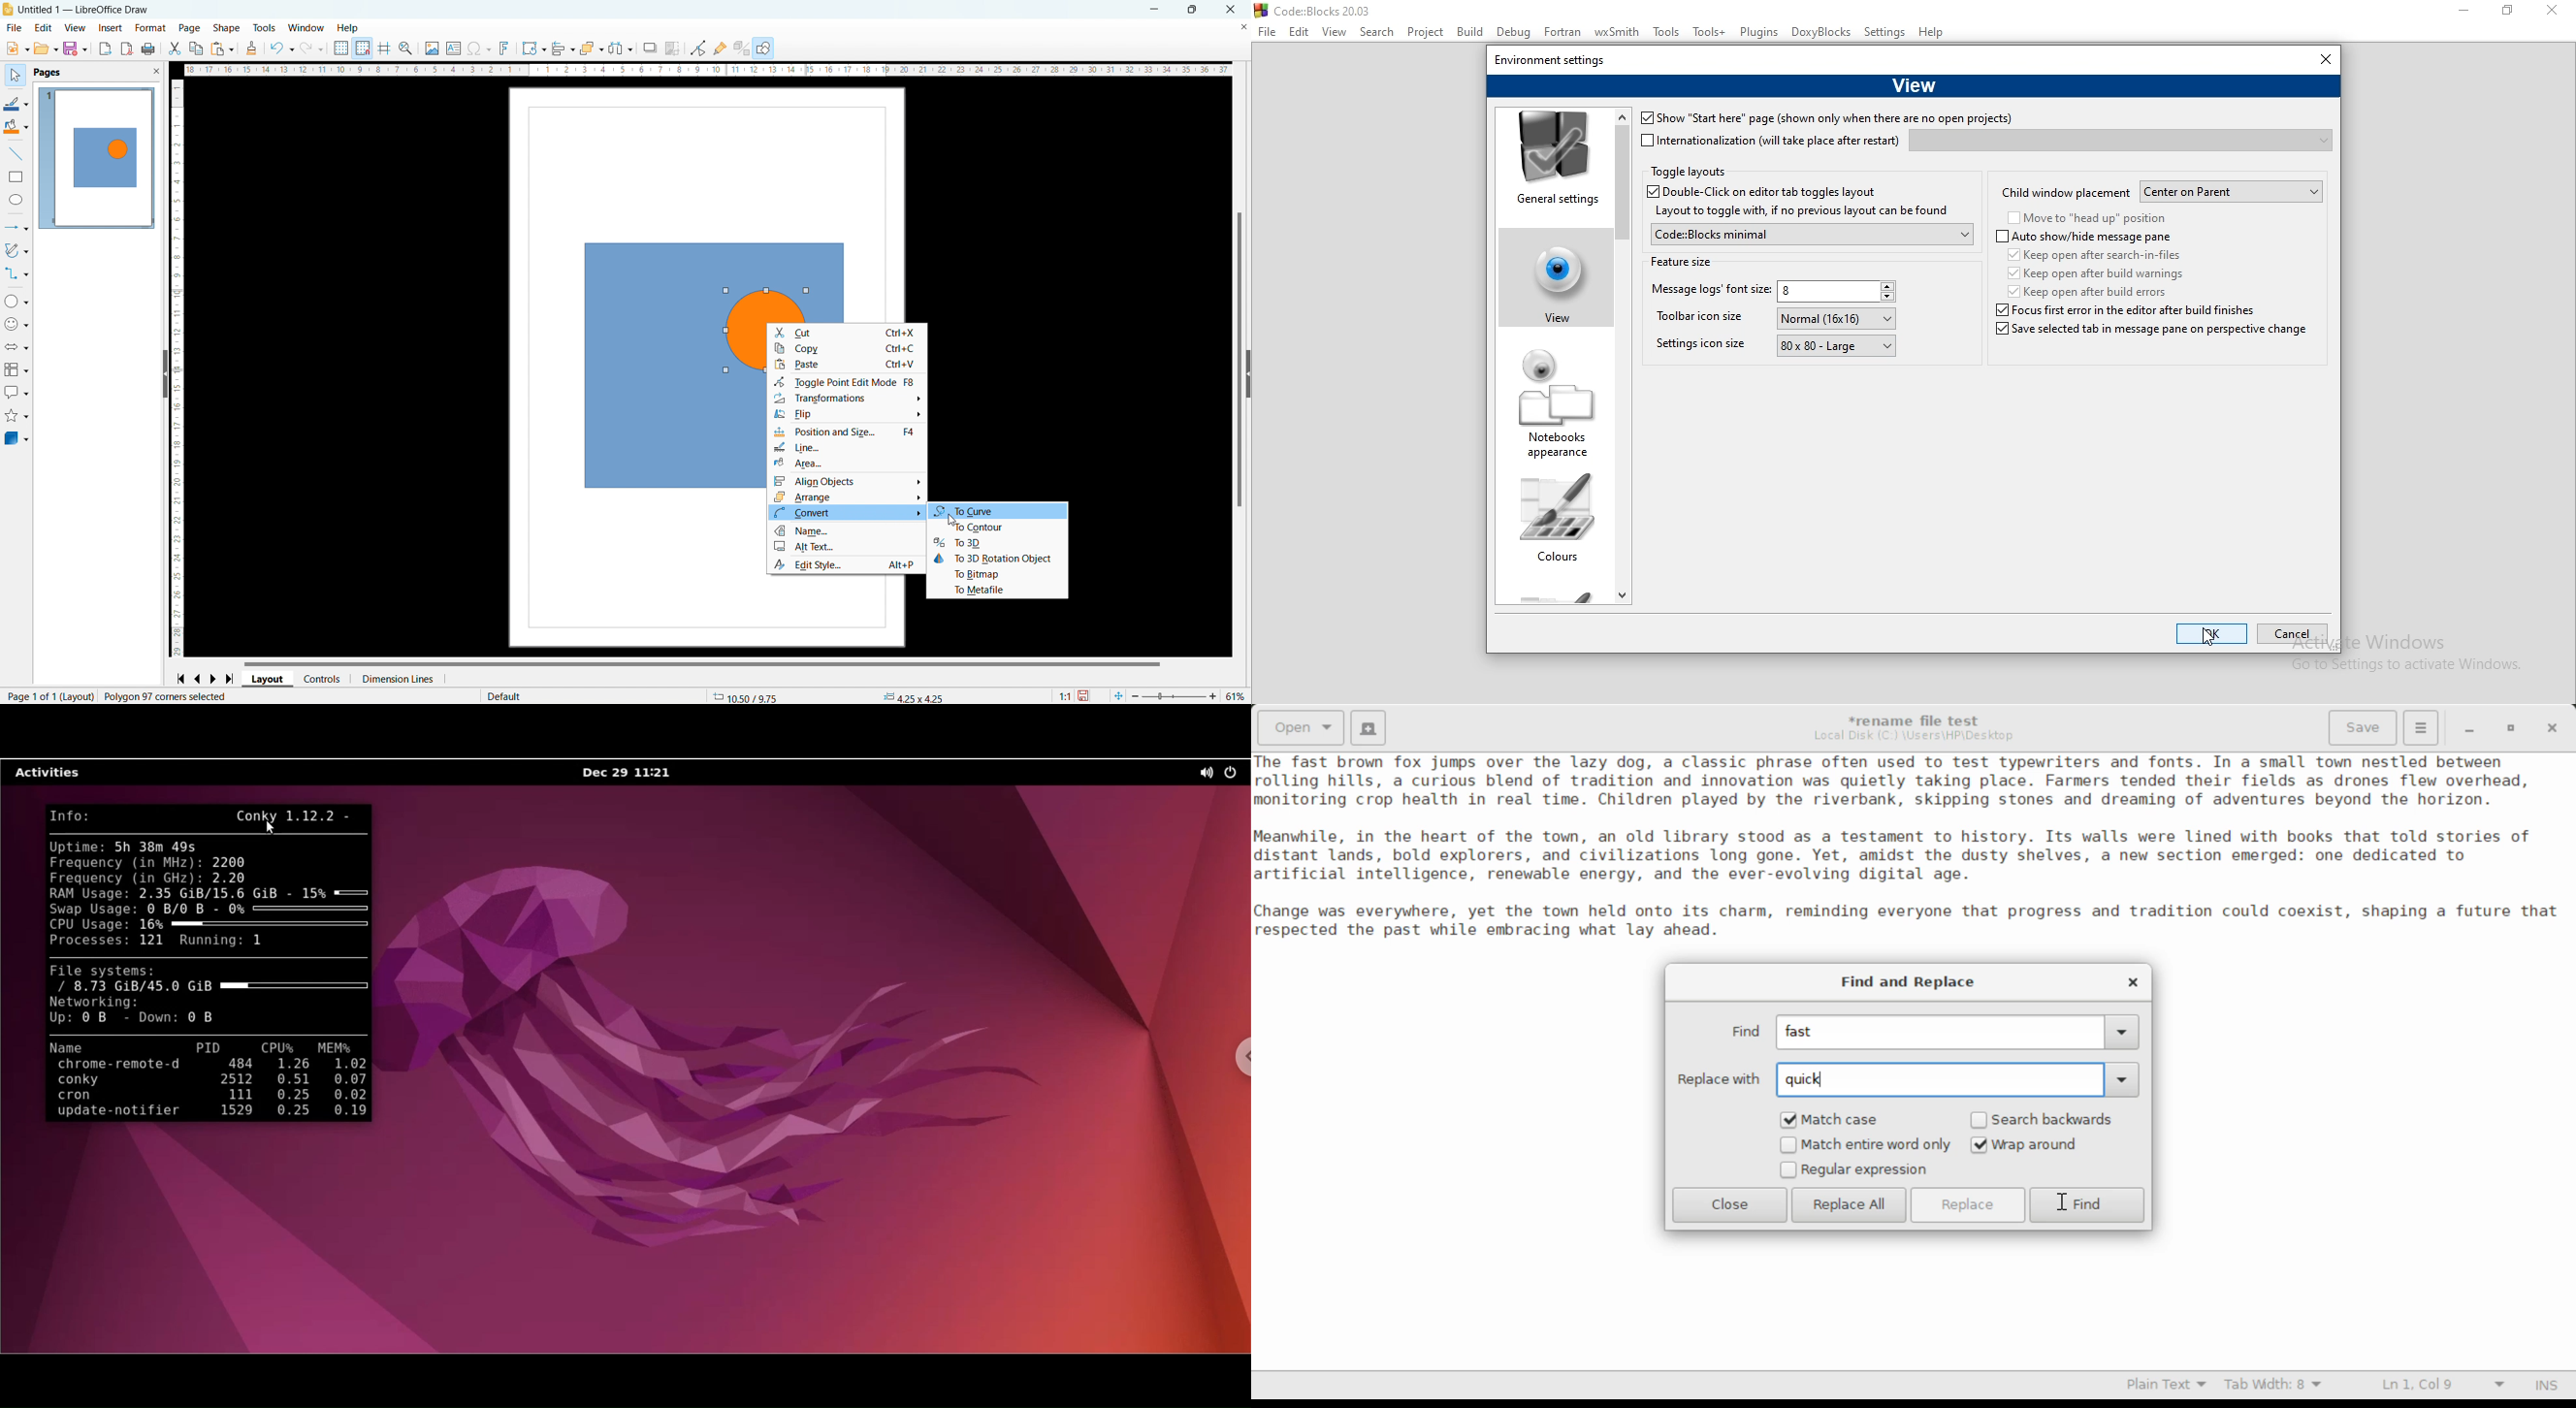 This screenshot has width=2576, height=1428. What do you see at coordinates (2273, 1386) in the screenshot?
I see `Tab Width 8` at bounding box center [2273, 1386].